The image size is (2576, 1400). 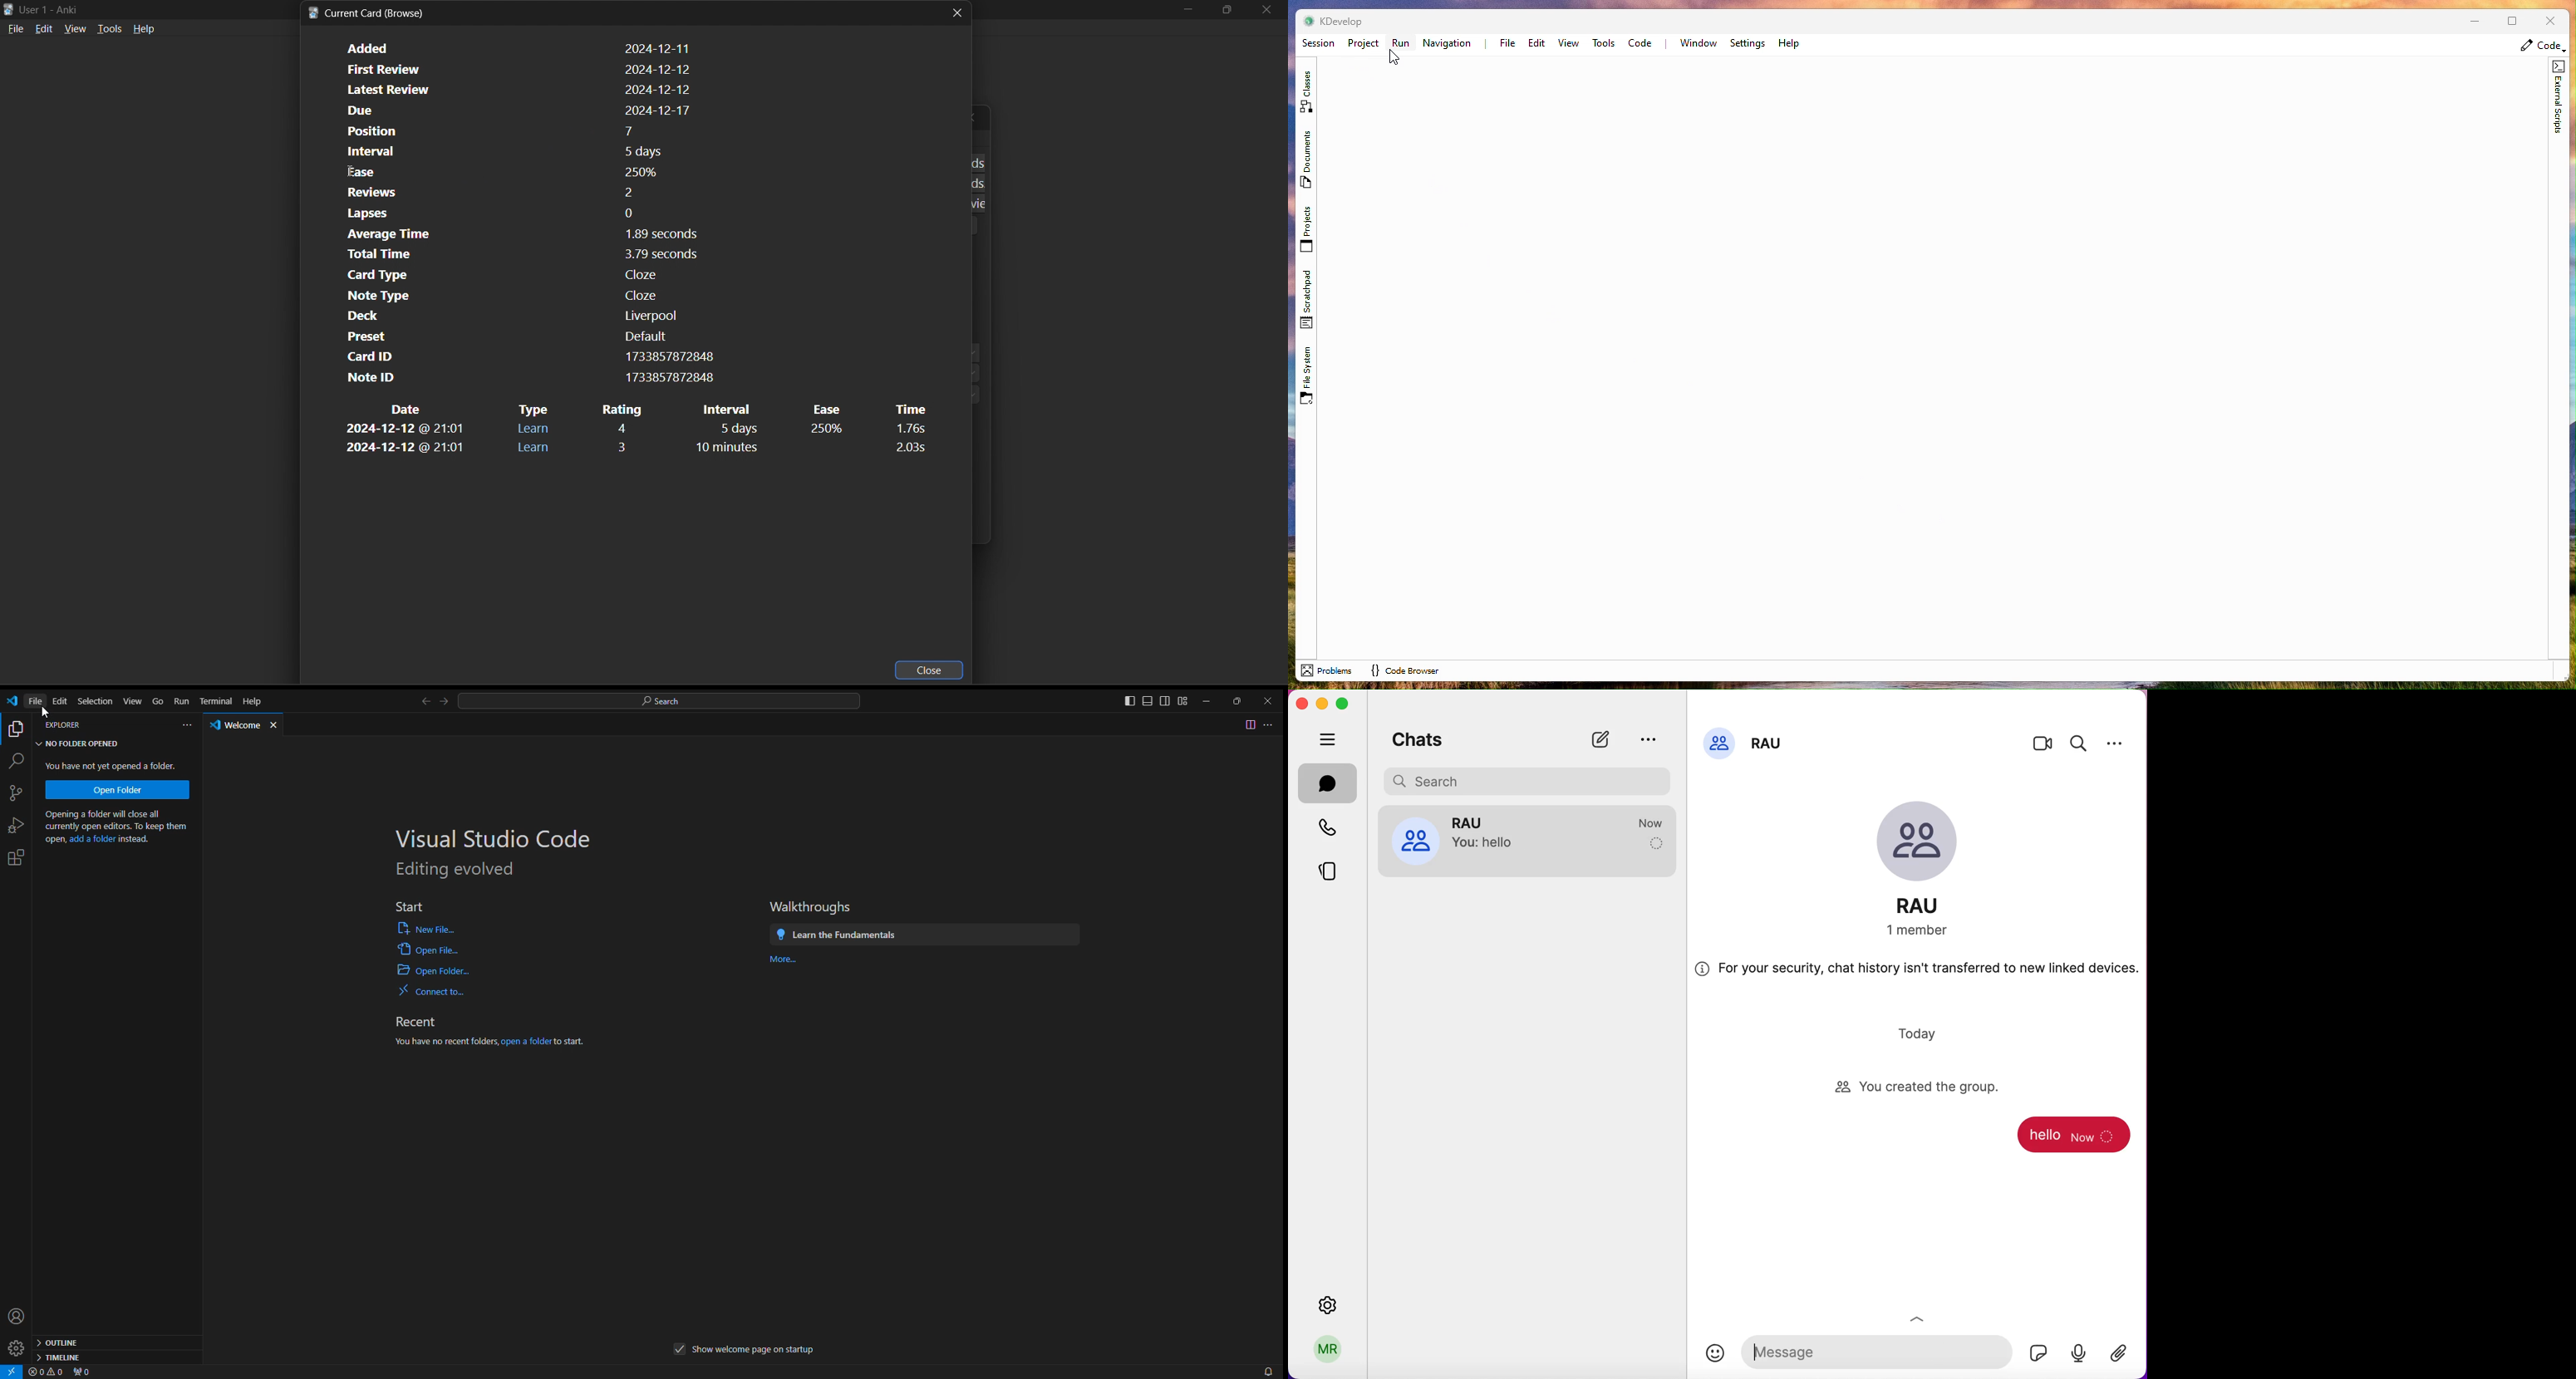 What do you see at coordinates (20, 857) in the screenshot?
I see `extennsions` at bounding box center [20, 857].